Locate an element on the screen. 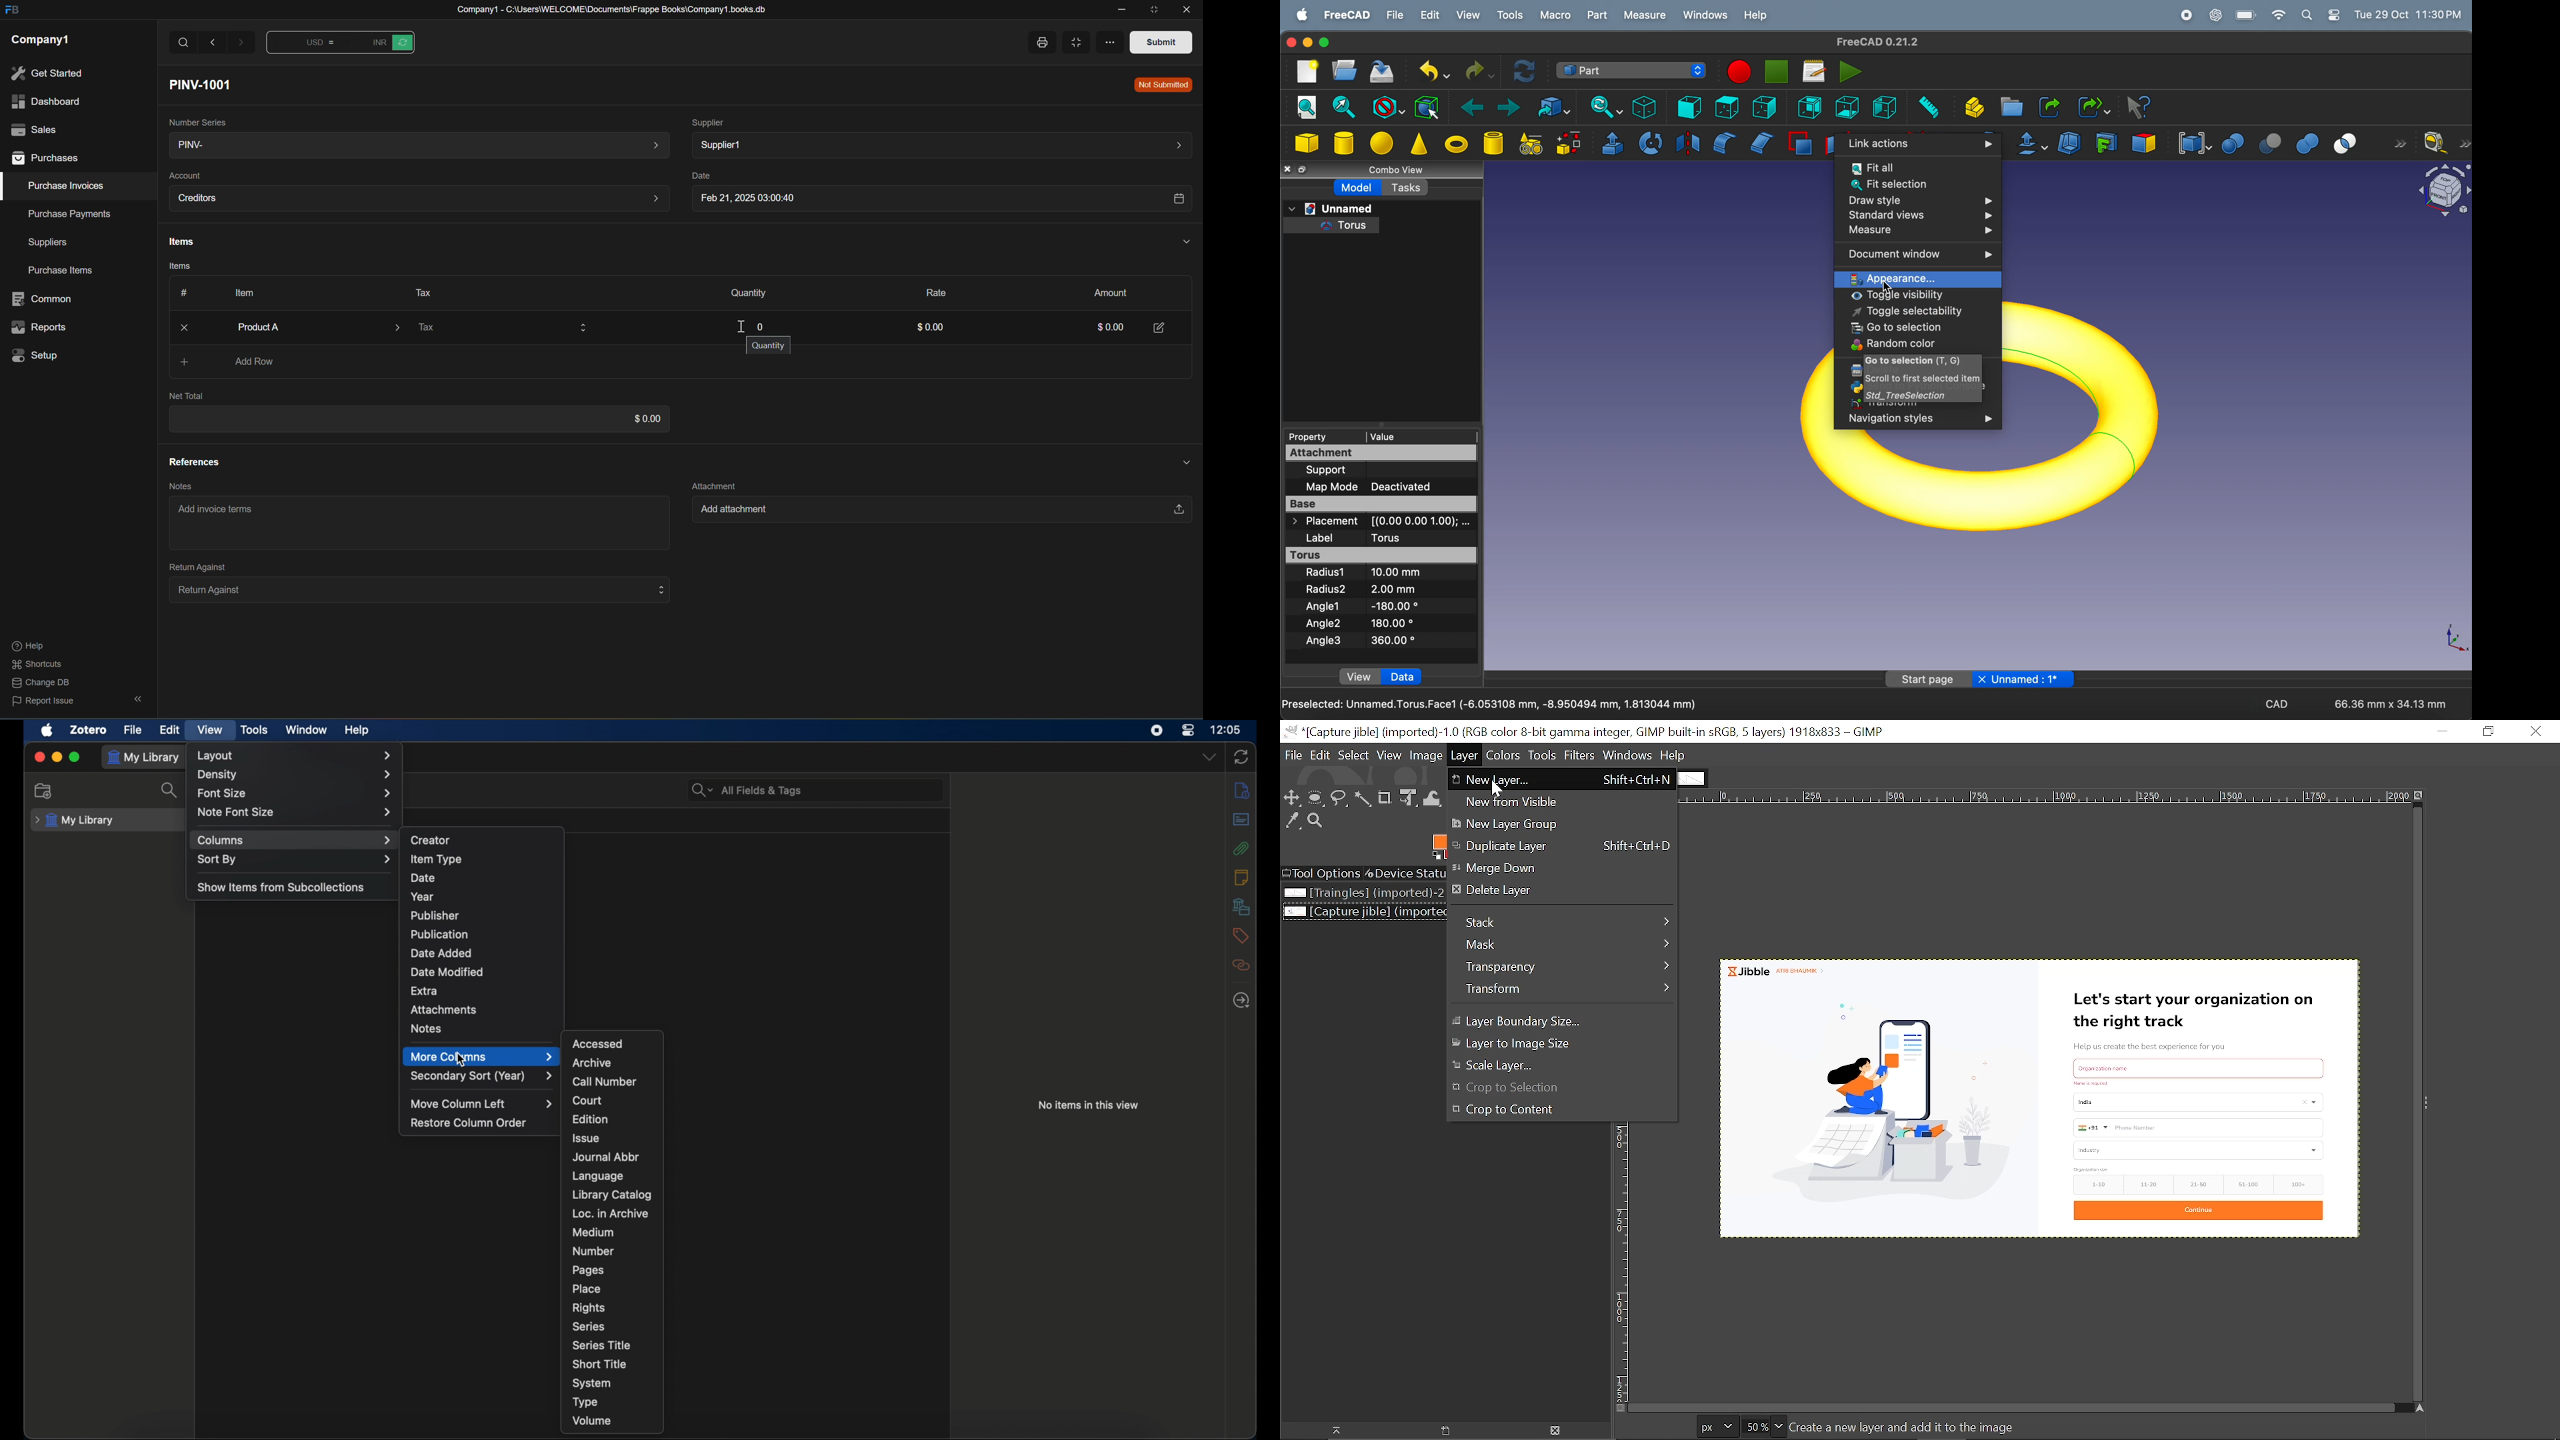 This screenshot has width=2576, height=1456. attachments is located at coordinates (1241, 848).